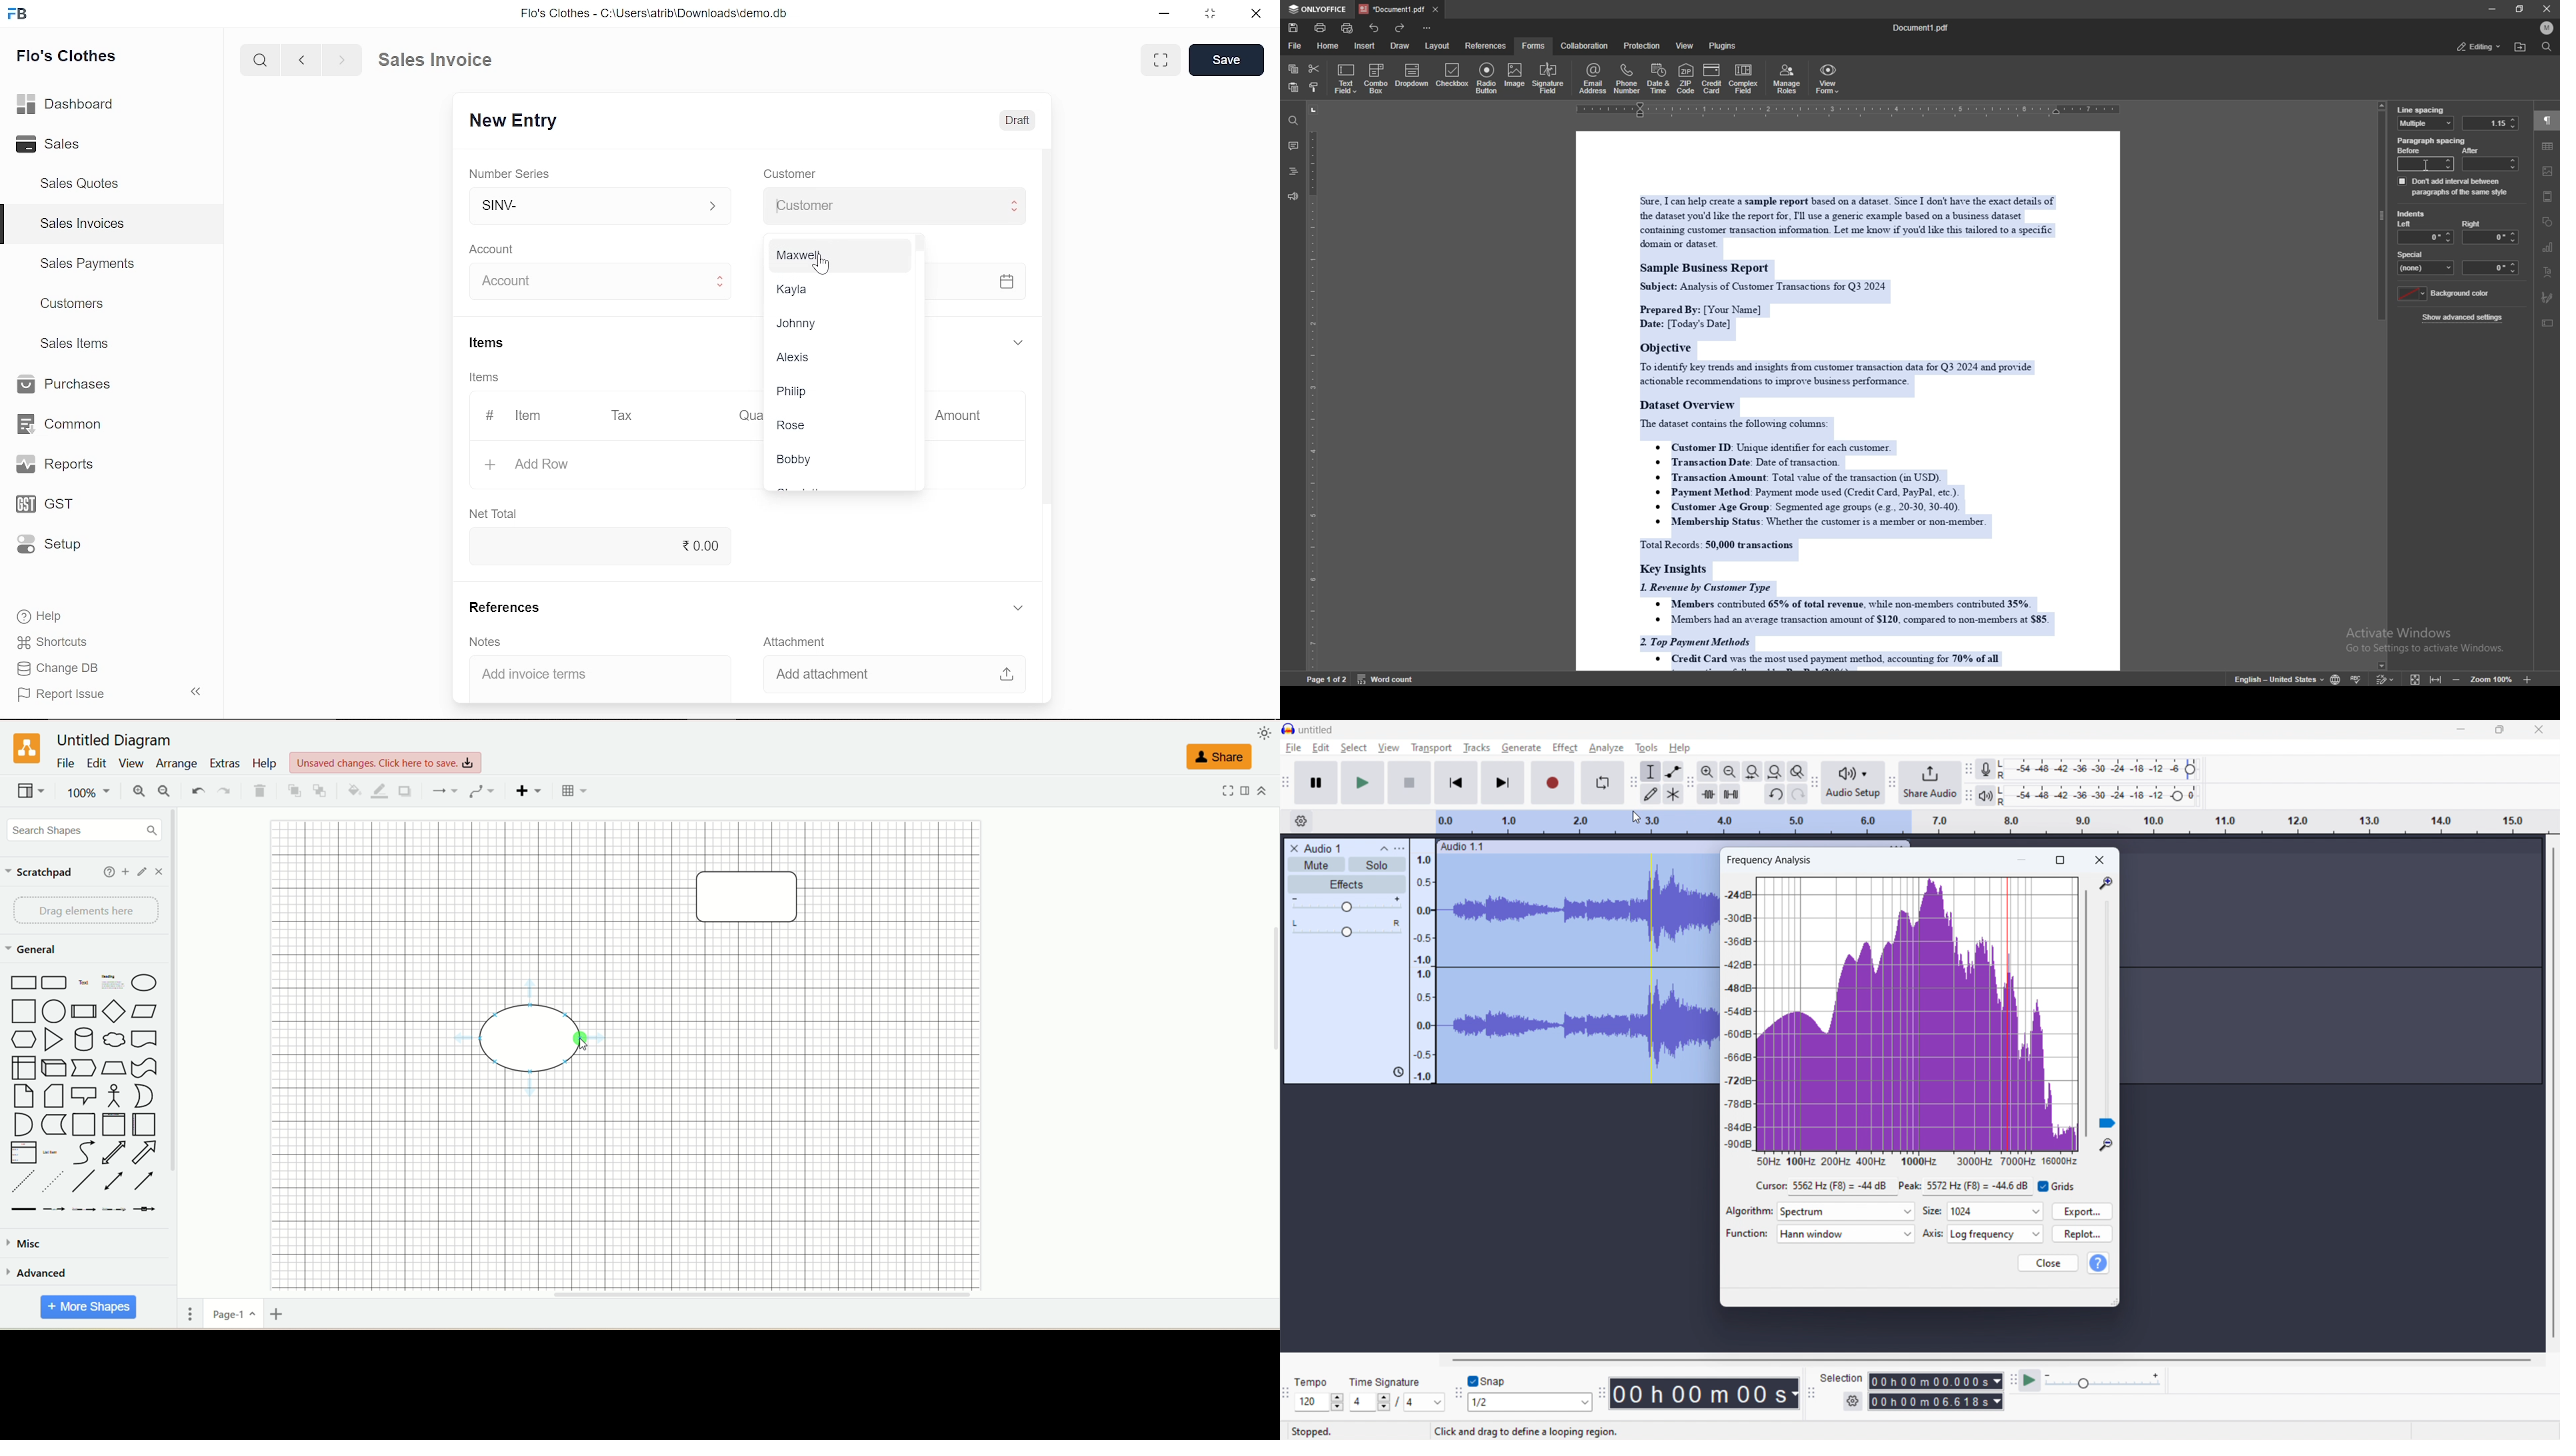  What do you see at coordinates (2083, 1233) in the screenshot?
I see `replot` at bounding box center [2083, 1233].